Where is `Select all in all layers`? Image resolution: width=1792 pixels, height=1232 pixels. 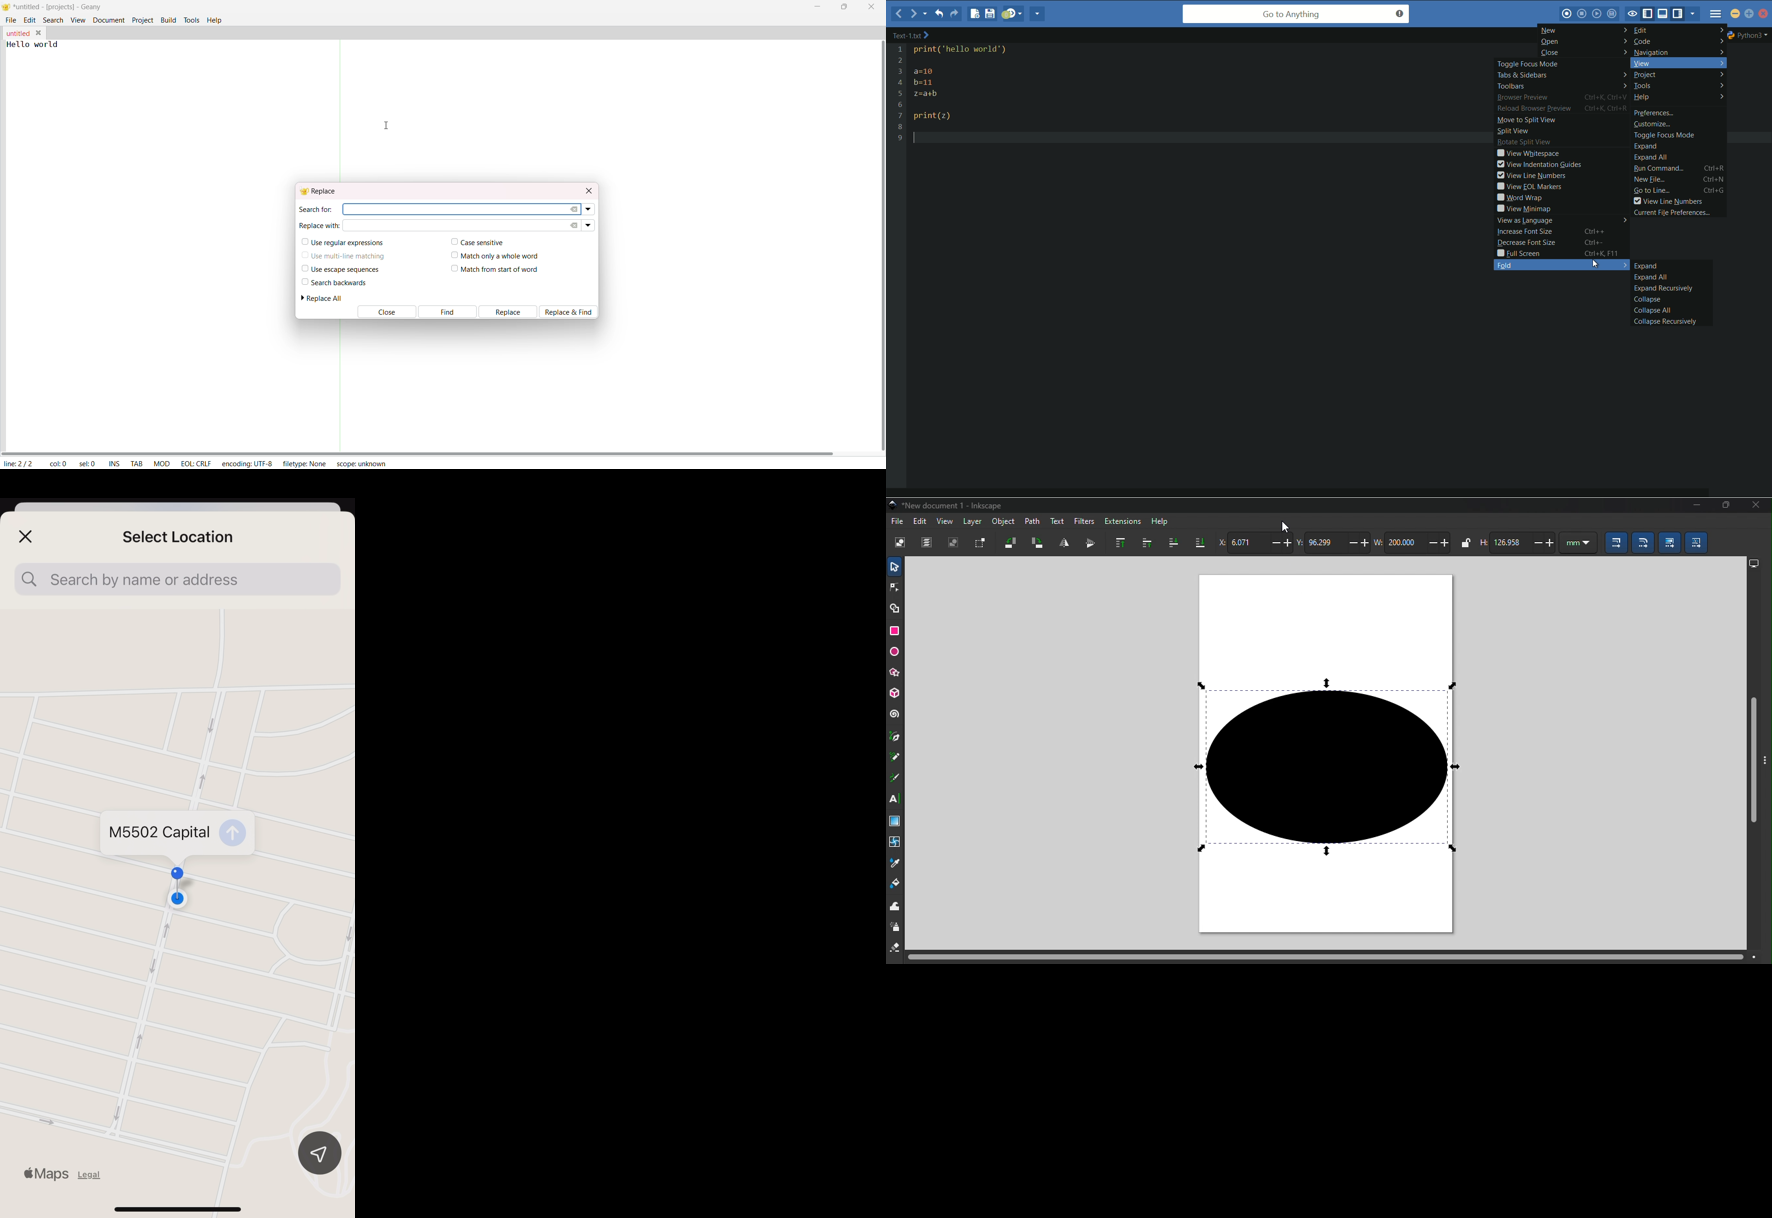 Select all in all layers is located at coordinates (926, 543).